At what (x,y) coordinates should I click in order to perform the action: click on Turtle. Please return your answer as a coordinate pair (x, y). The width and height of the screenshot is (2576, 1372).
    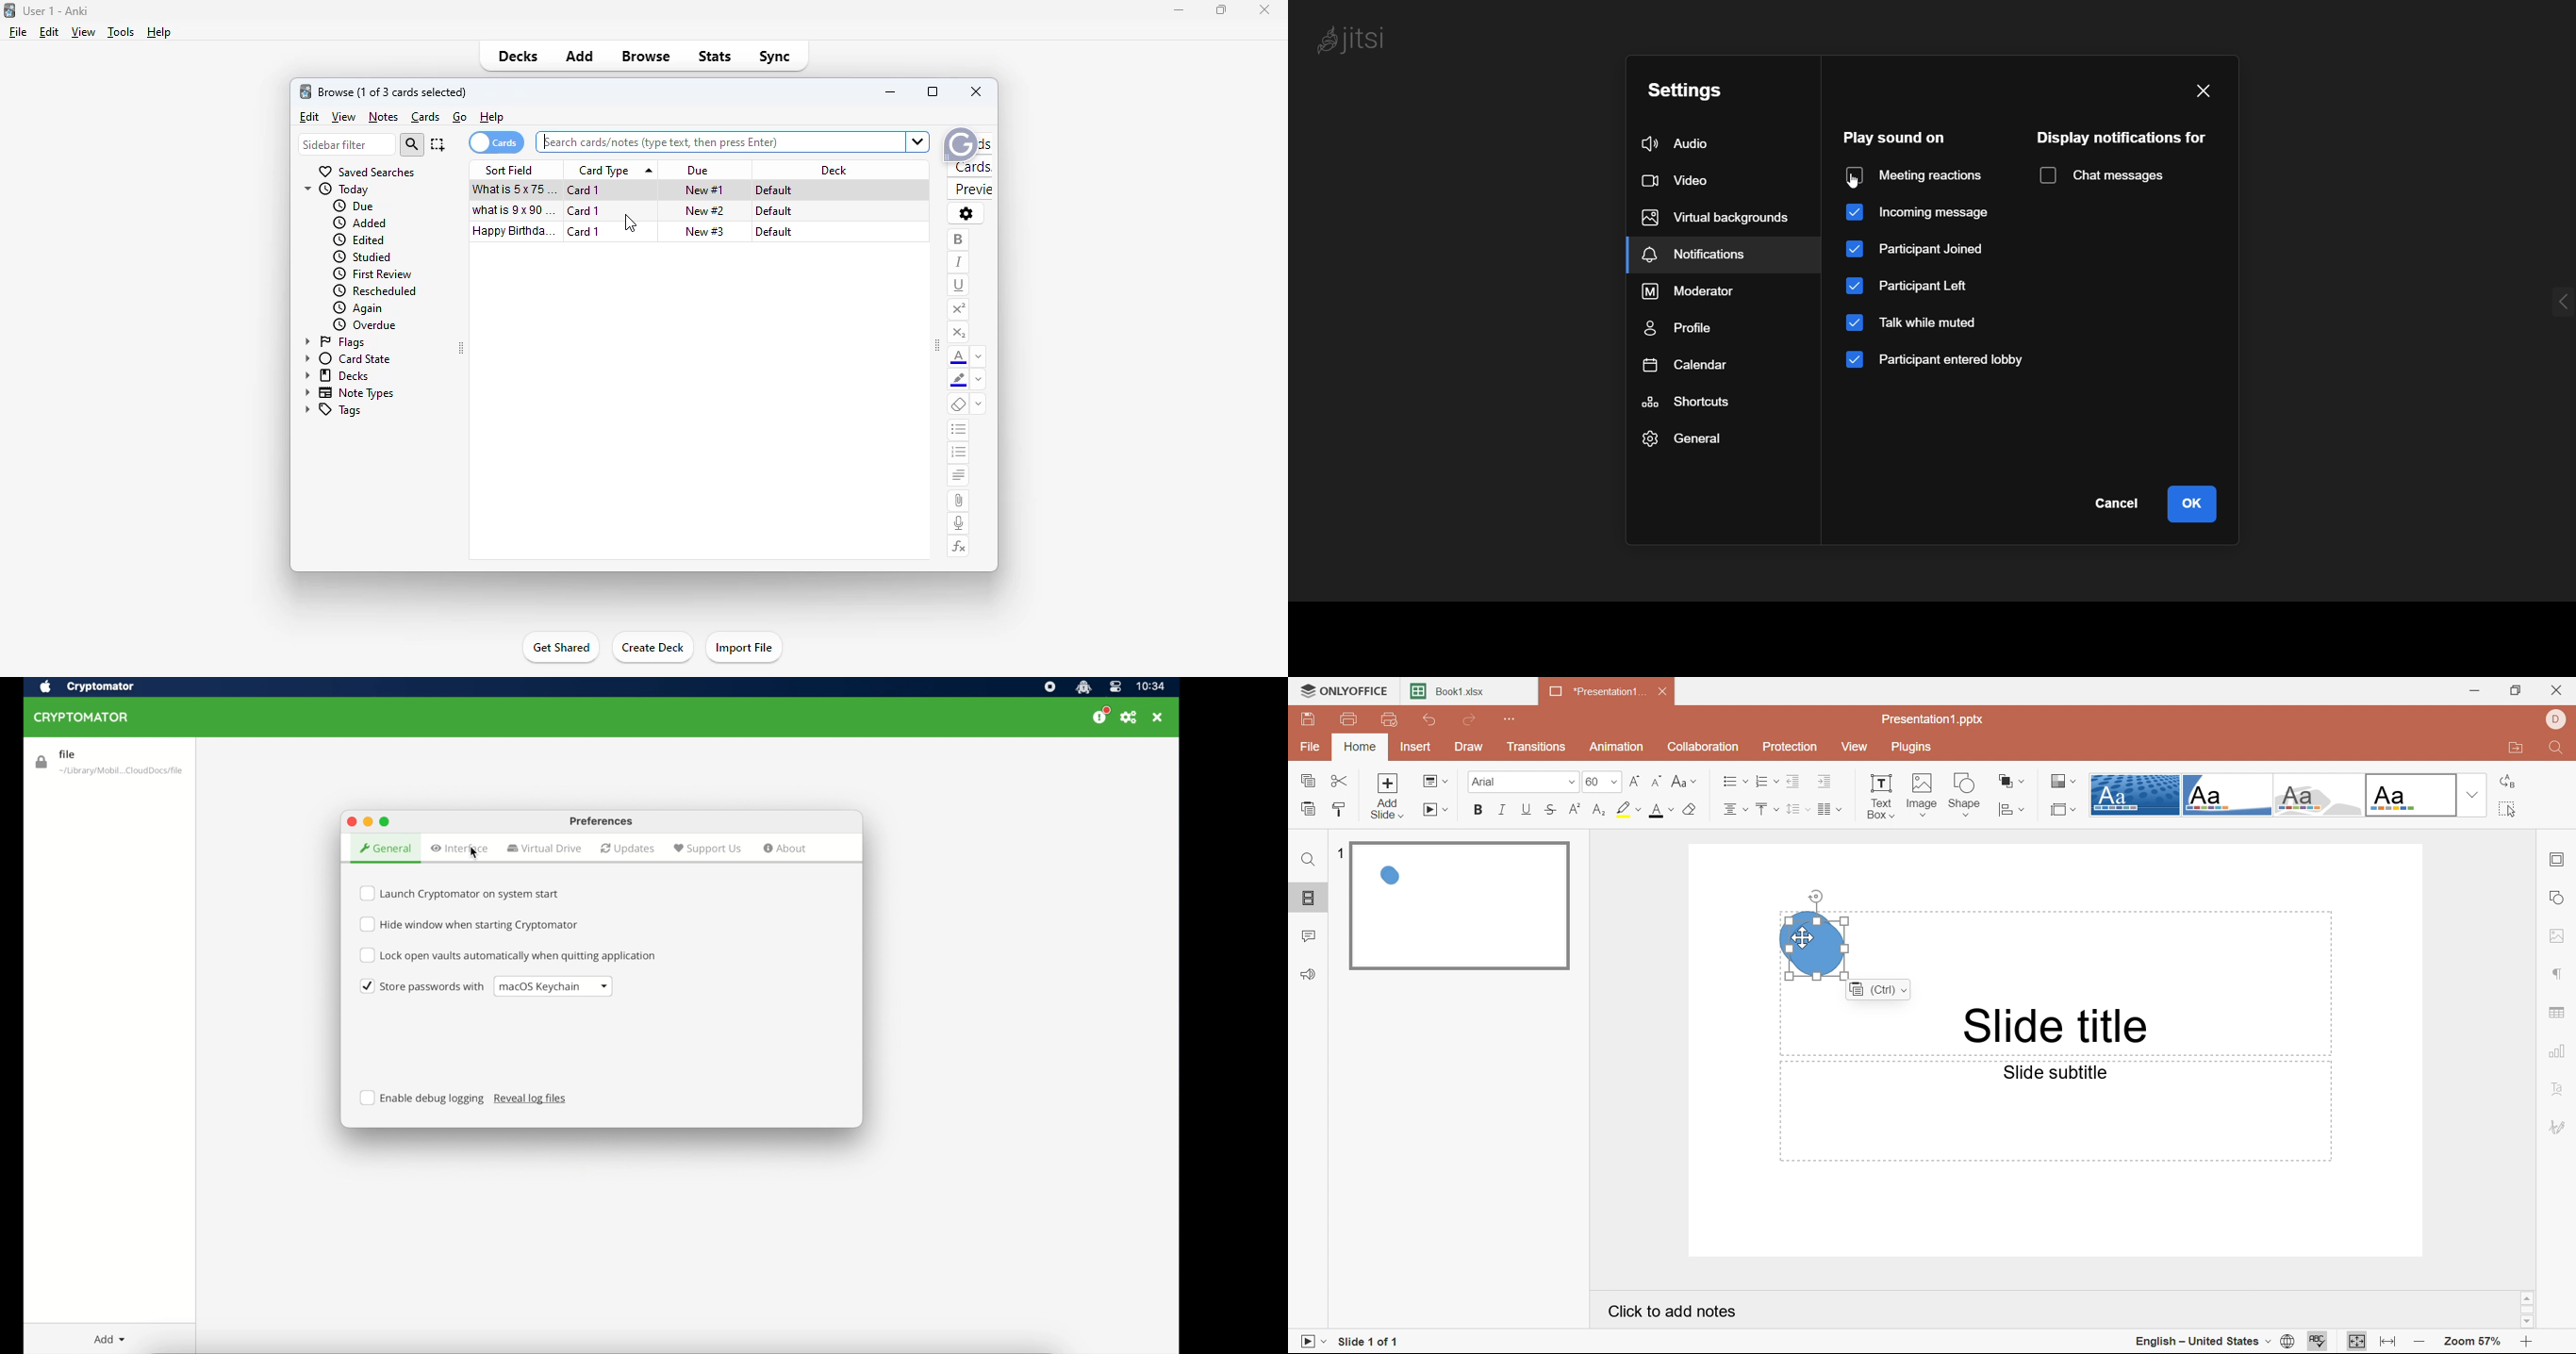
    Looking at the image, I should click on (2318, 795).